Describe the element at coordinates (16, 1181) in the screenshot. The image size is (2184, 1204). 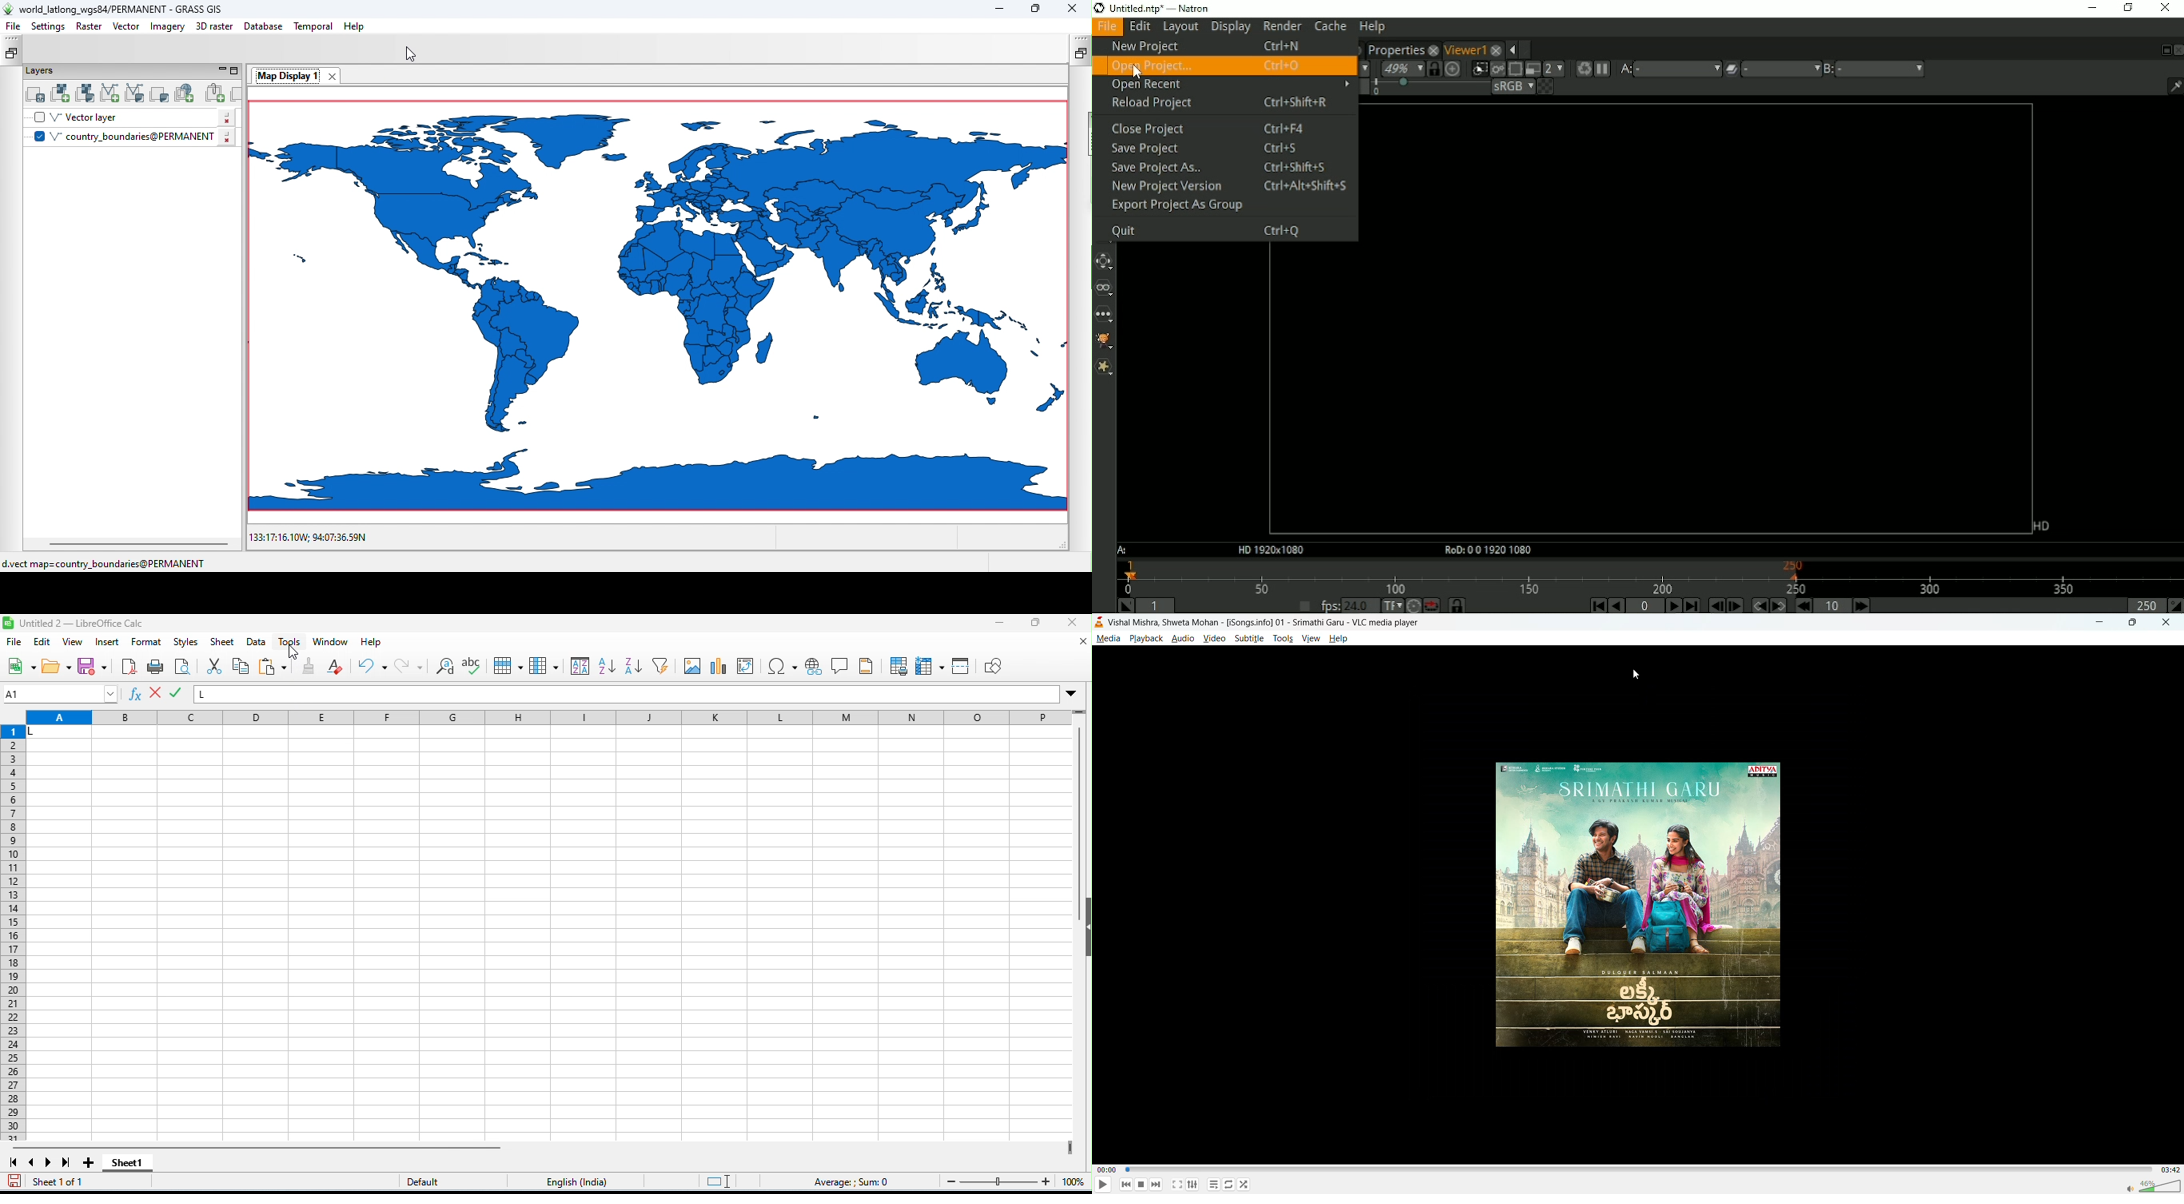
I see `save` at that location.